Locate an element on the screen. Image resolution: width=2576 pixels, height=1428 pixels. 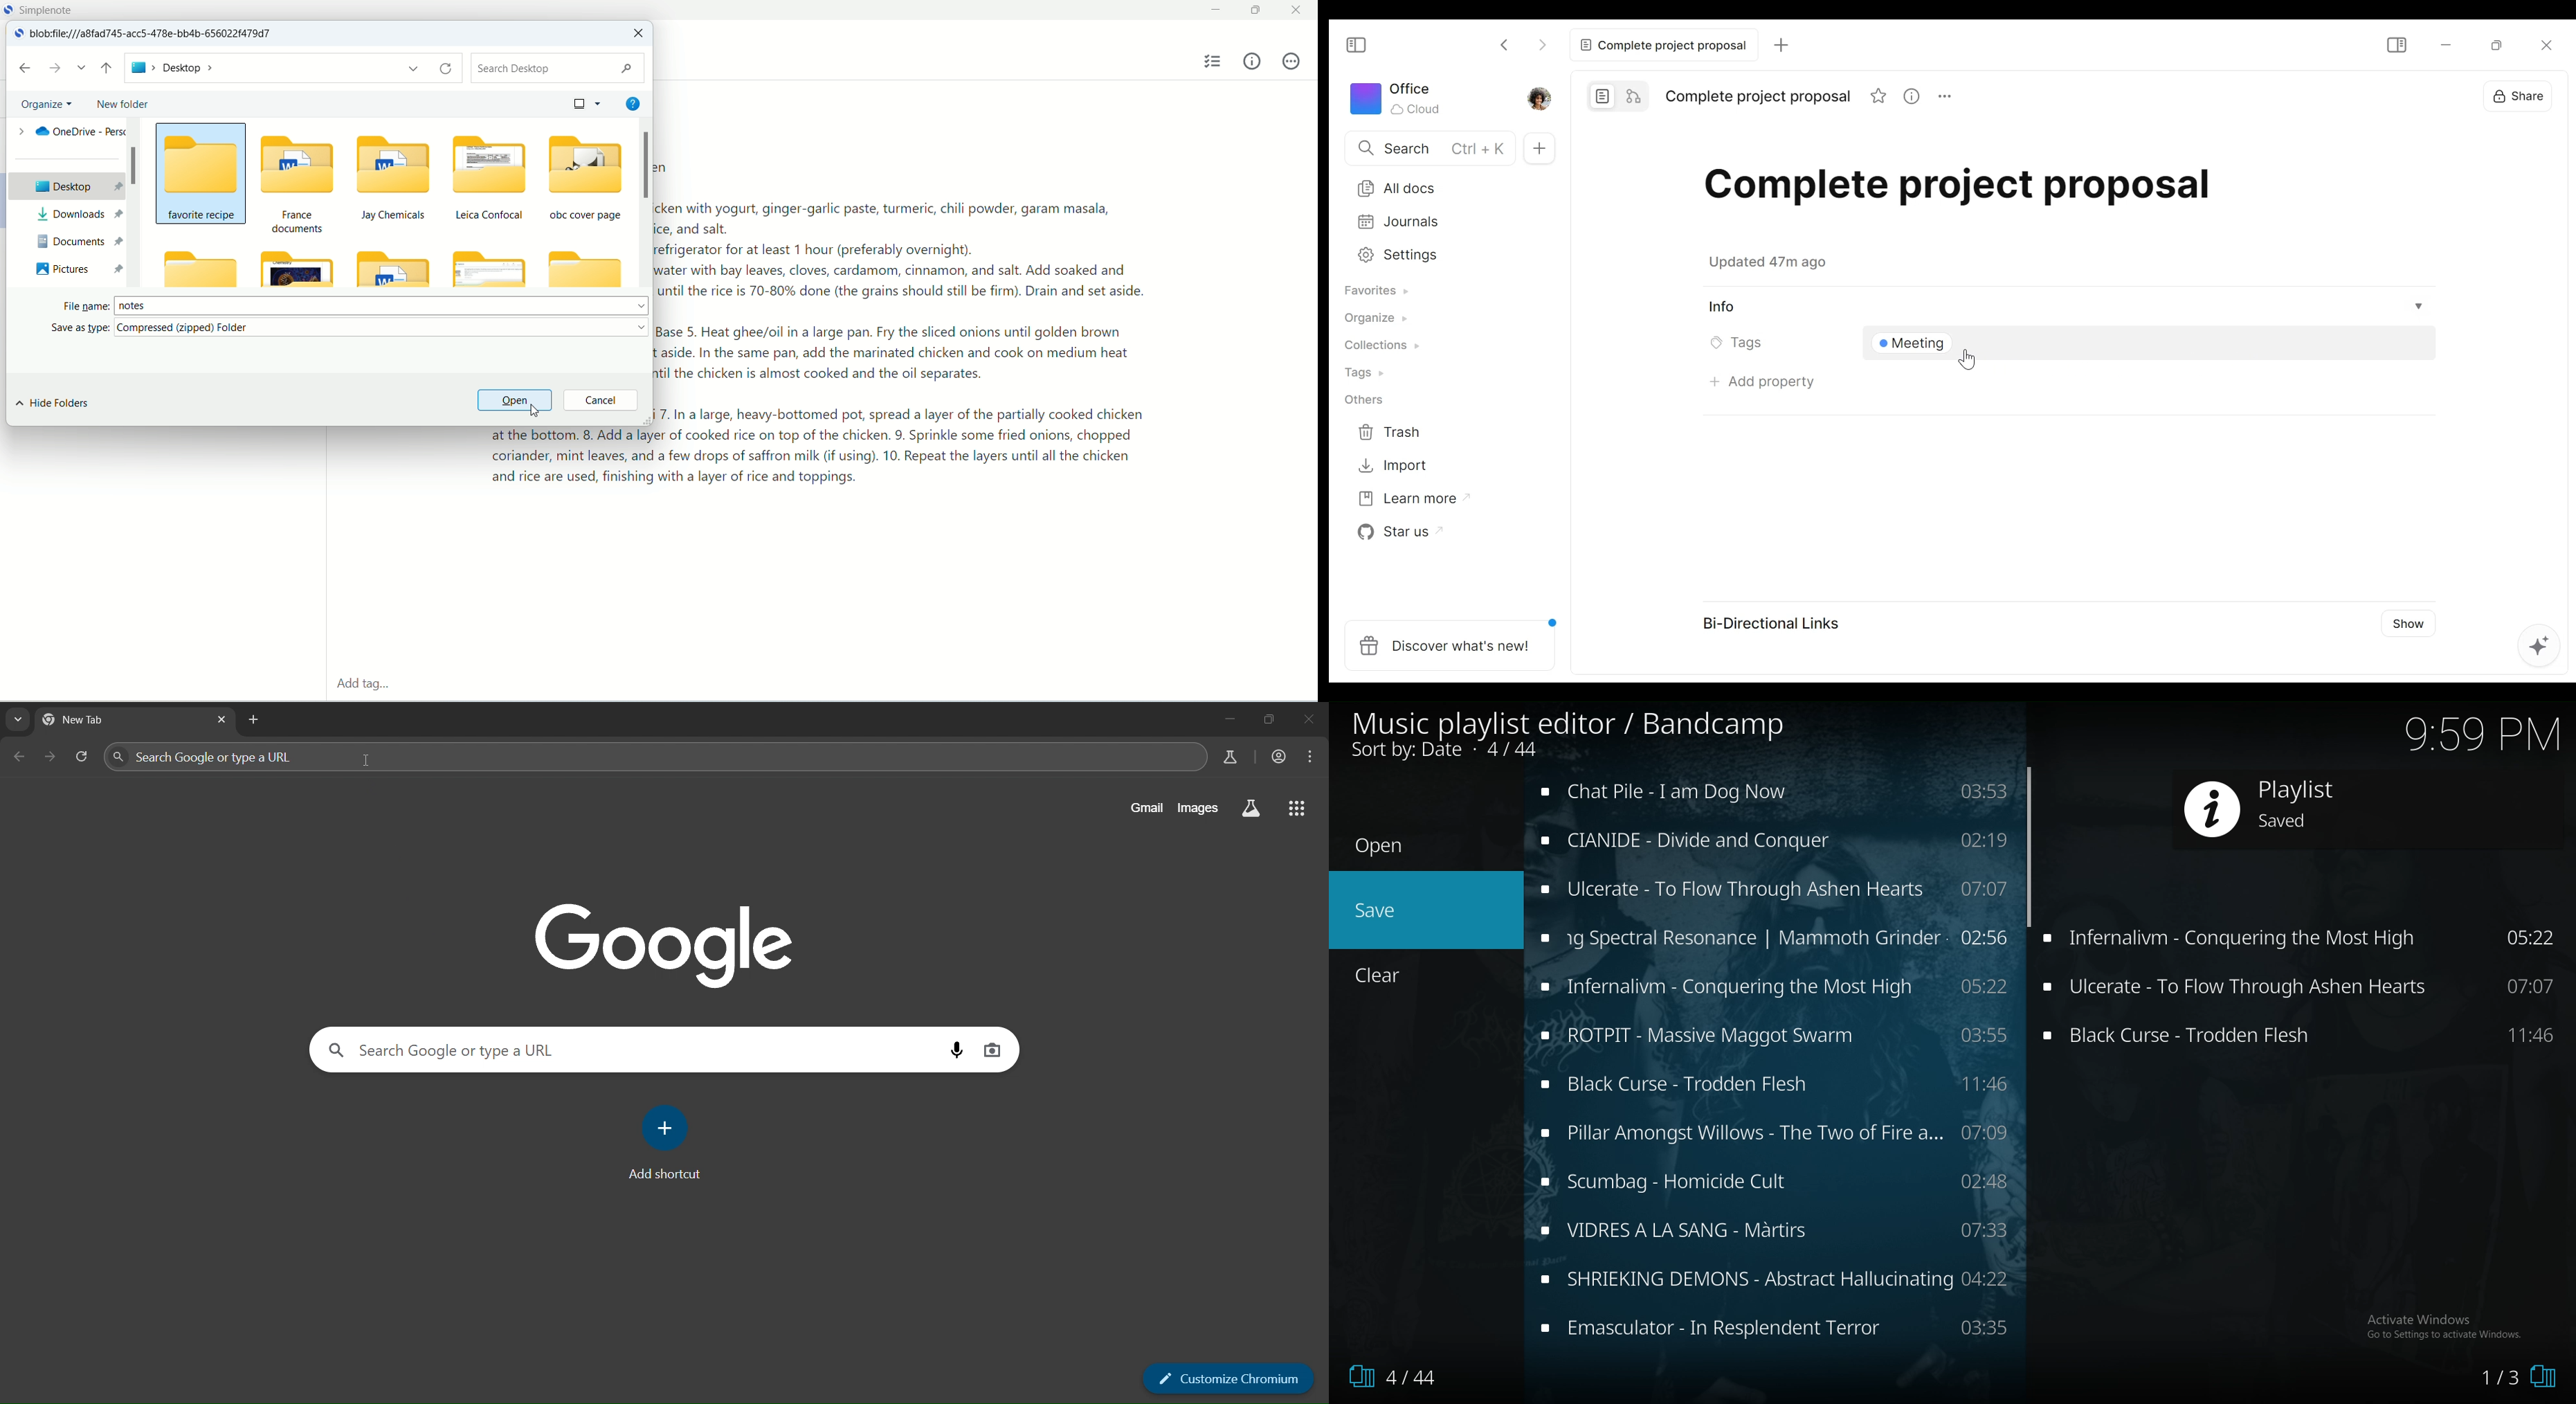
google apps is located at coordinates (1299, 808).